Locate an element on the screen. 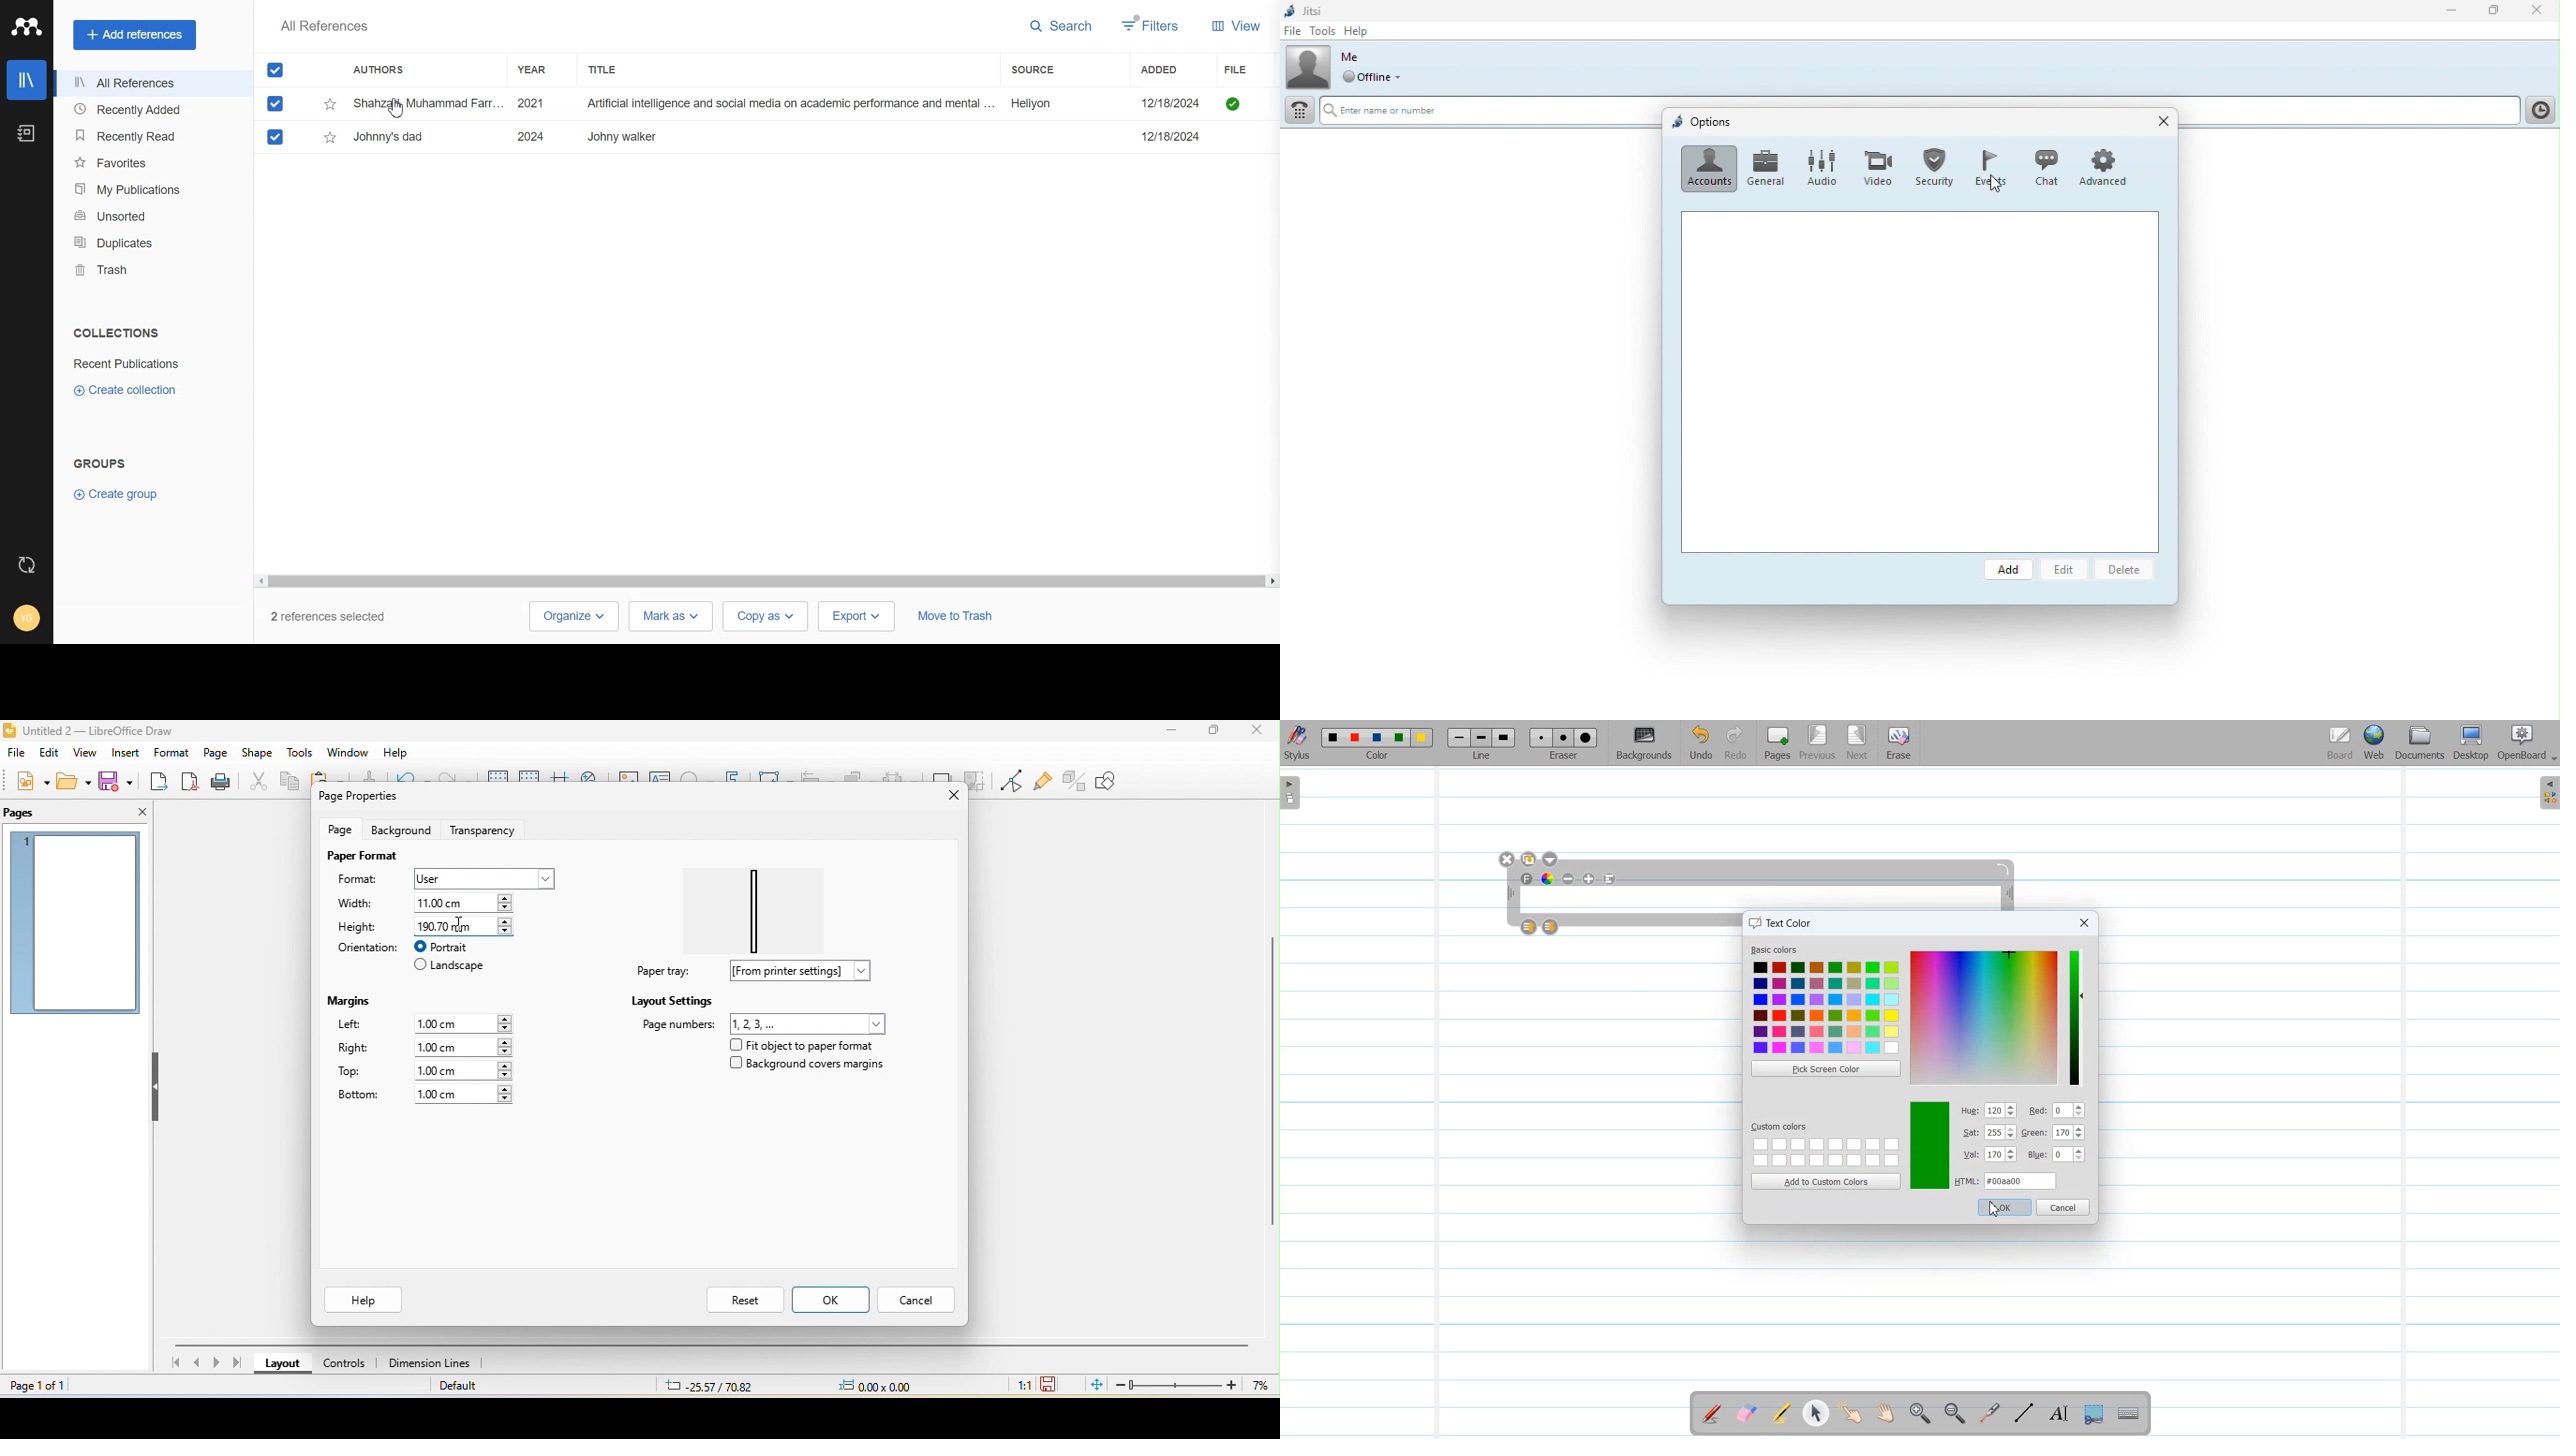 The height and width of the screenshot is (1456, 2576). insert is located at coordinates (124, 754).